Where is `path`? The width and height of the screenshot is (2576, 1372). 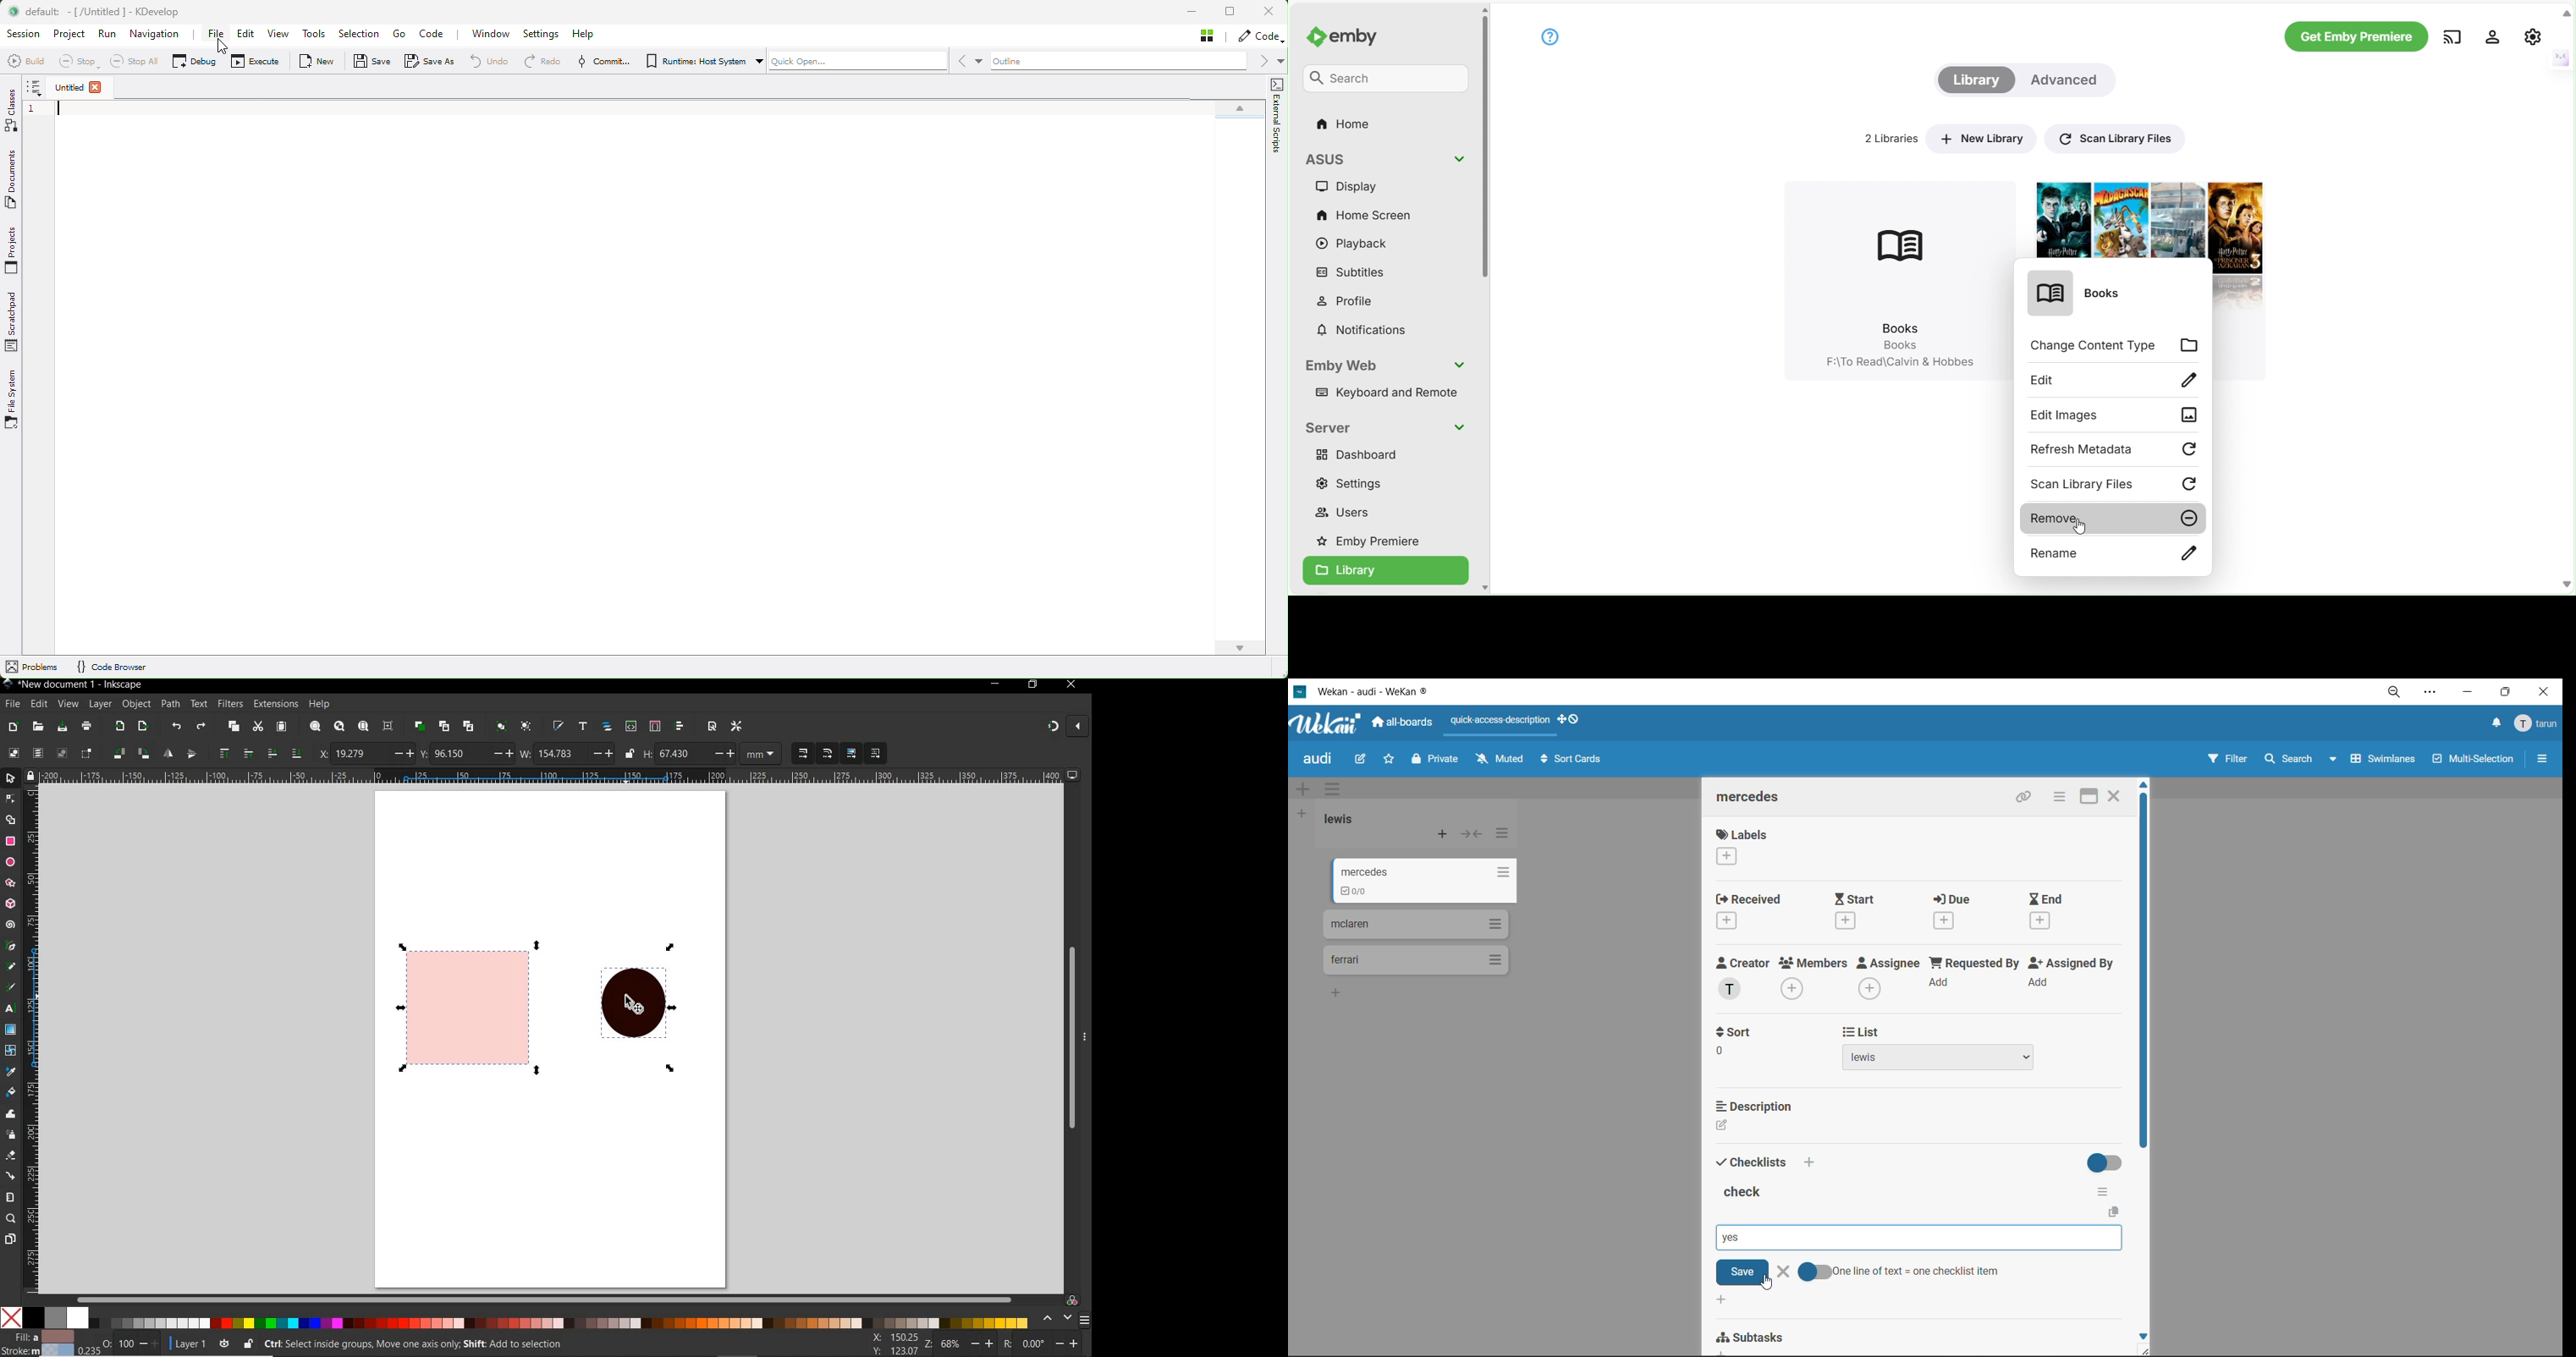 path is located at coordinates (170, 704).